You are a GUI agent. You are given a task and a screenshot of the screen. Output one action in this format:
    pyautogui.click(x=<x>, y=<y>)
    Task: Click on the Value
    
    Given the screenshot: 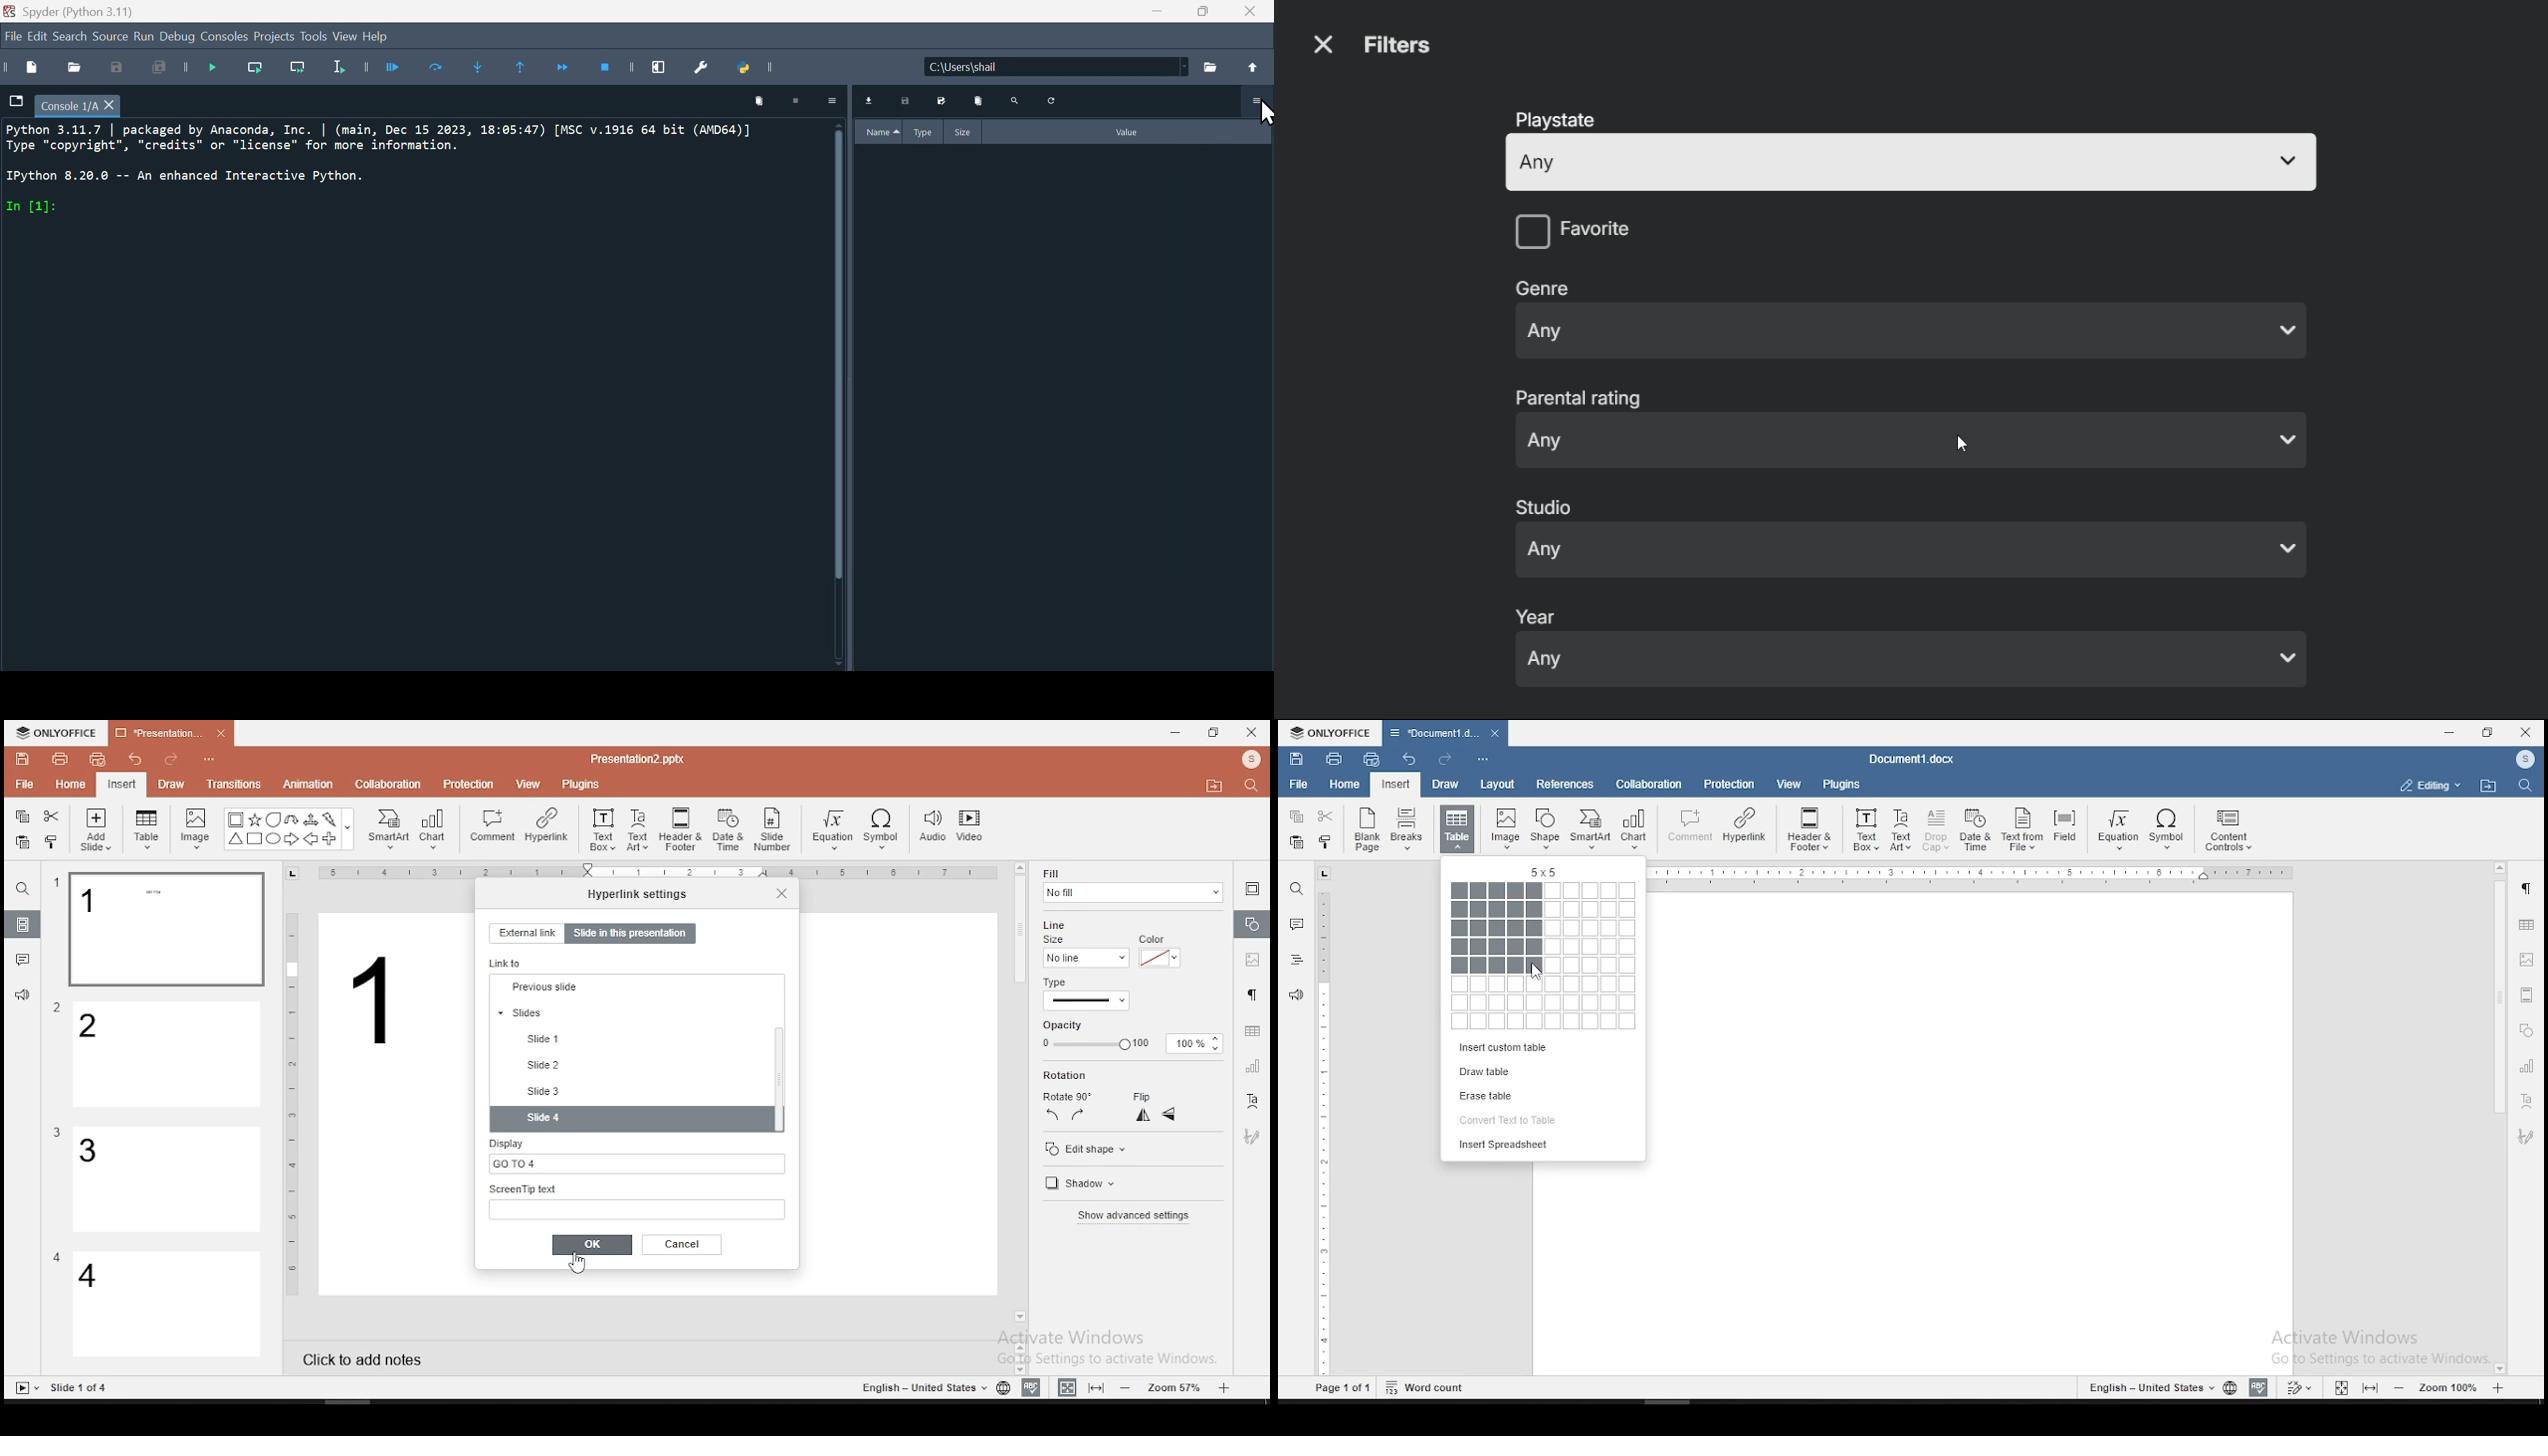 What is the action you would take?
    pyautogui.click(x=1096, y=131)
    